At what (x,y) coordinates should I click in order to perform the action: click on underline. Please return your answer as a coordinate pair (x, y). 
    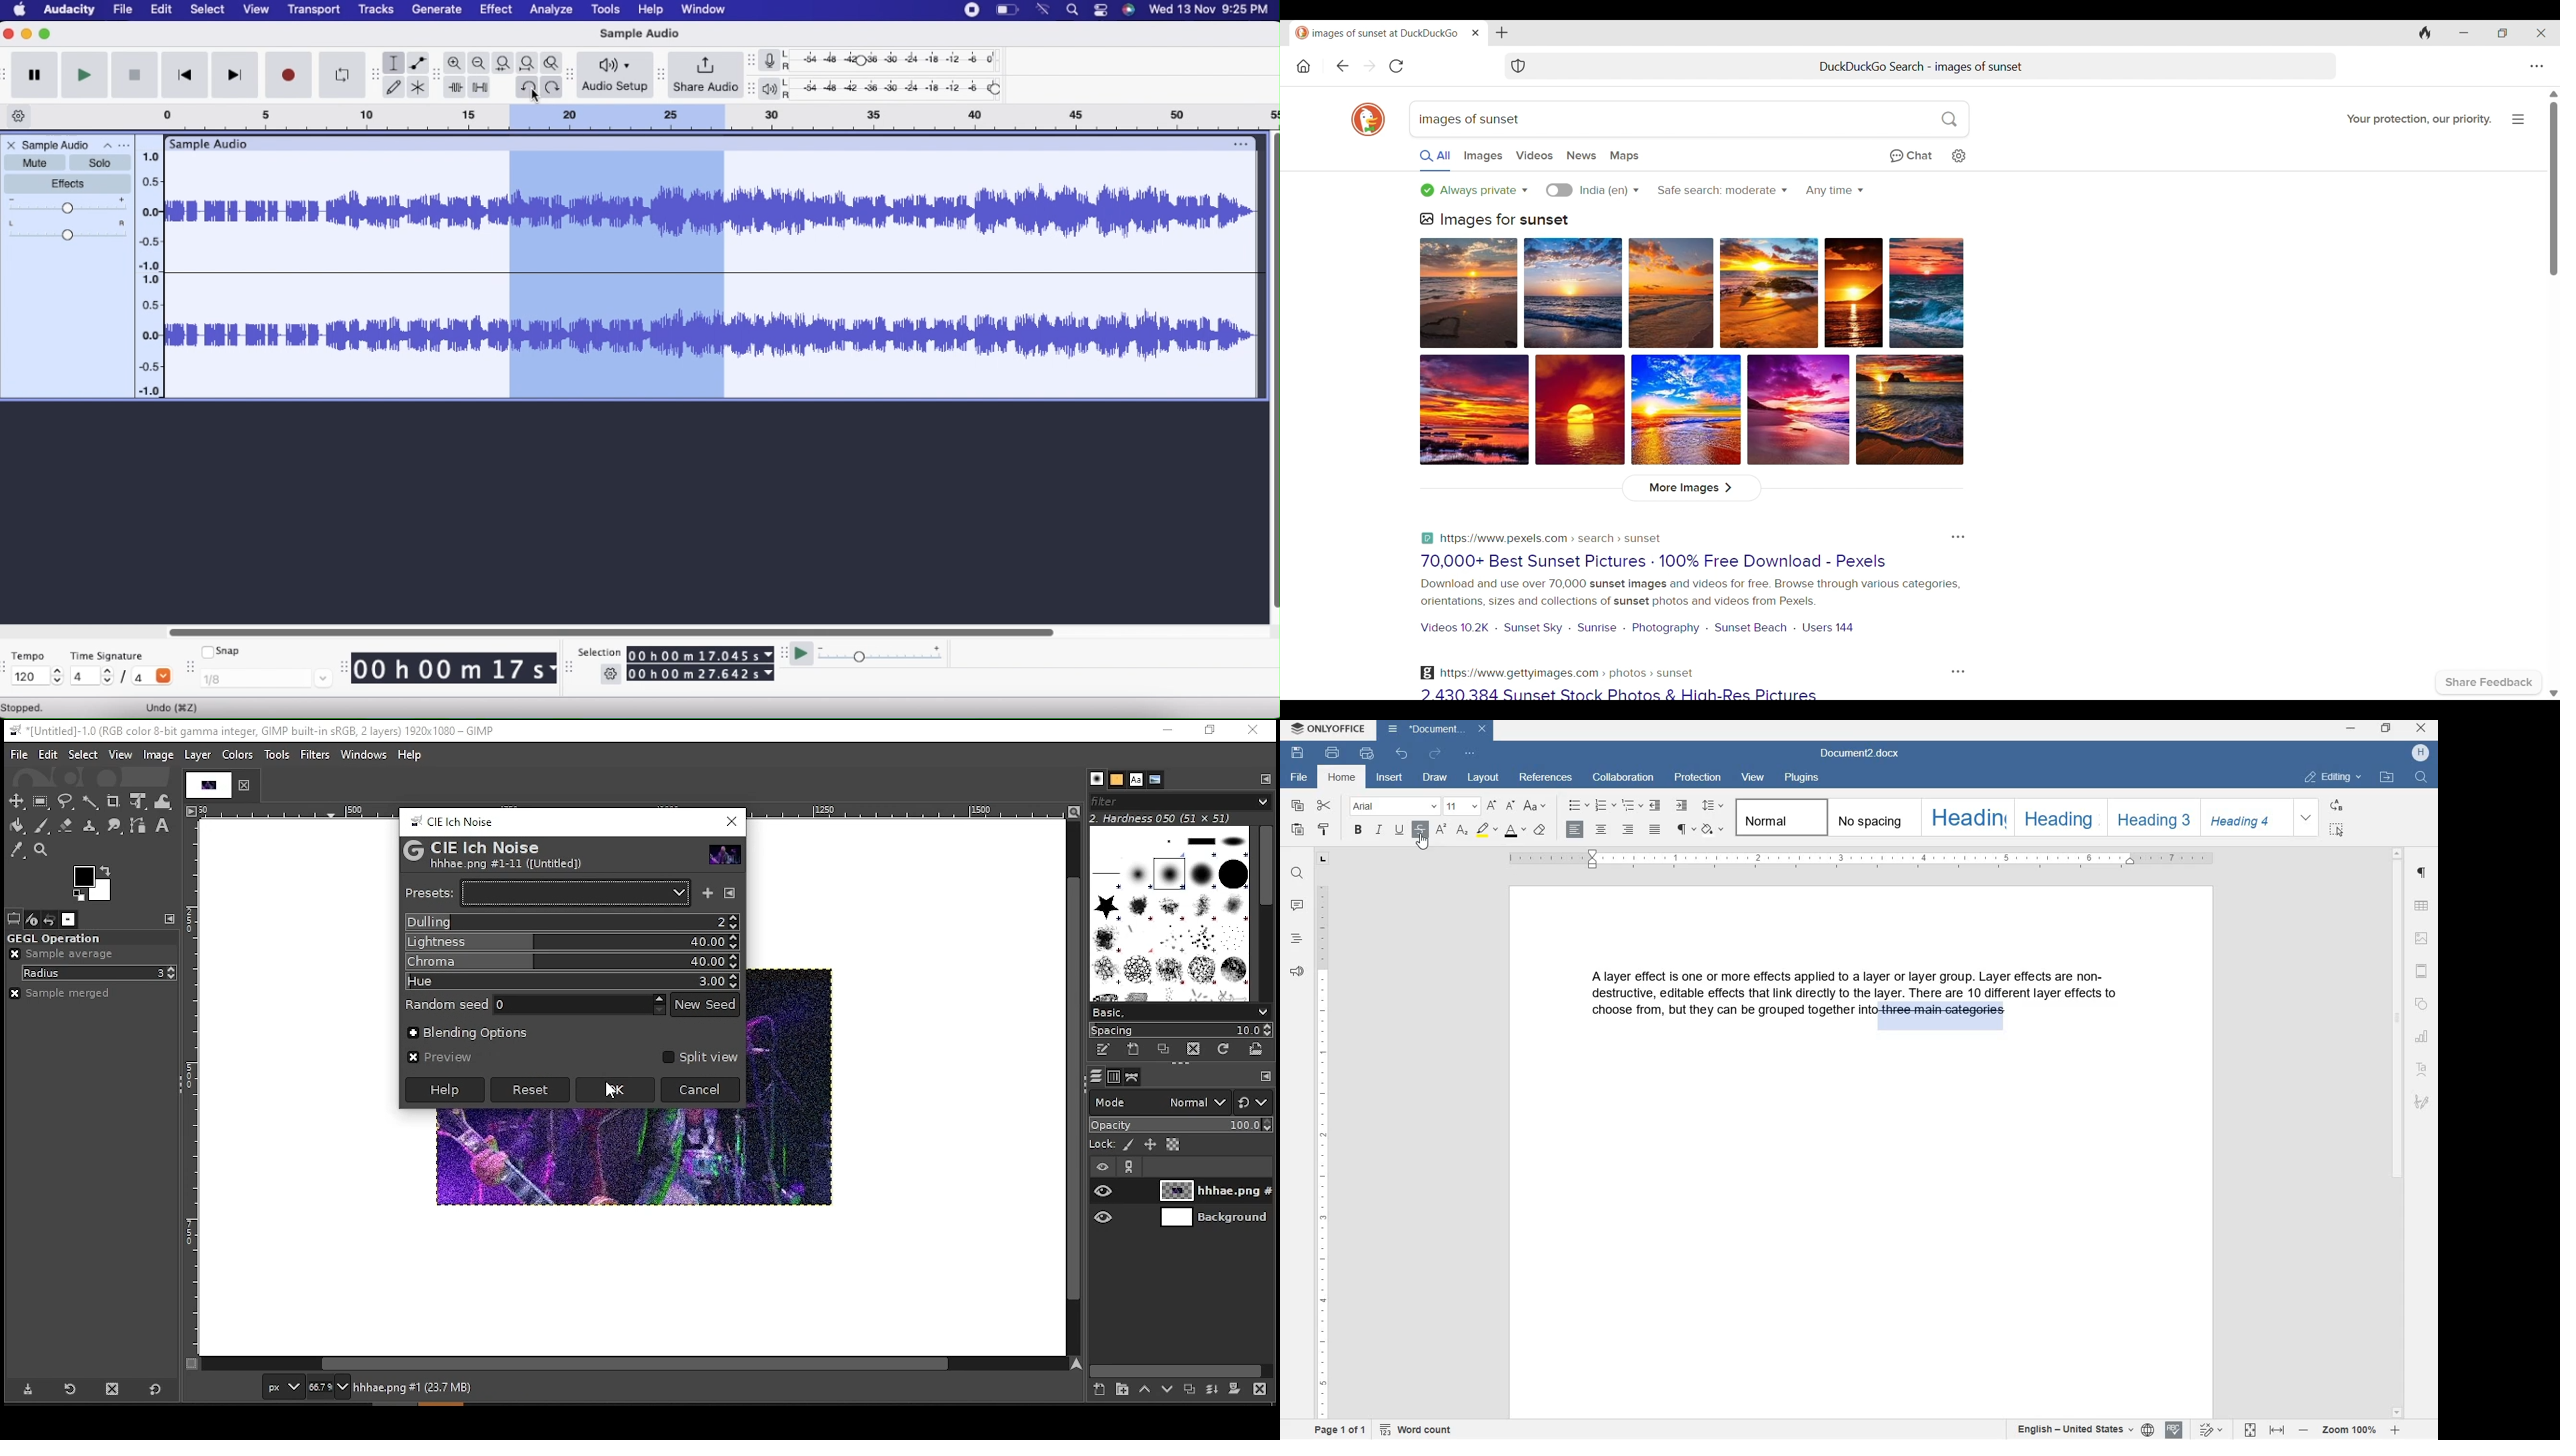
    Looking at the image, I should click on (1401, 830).